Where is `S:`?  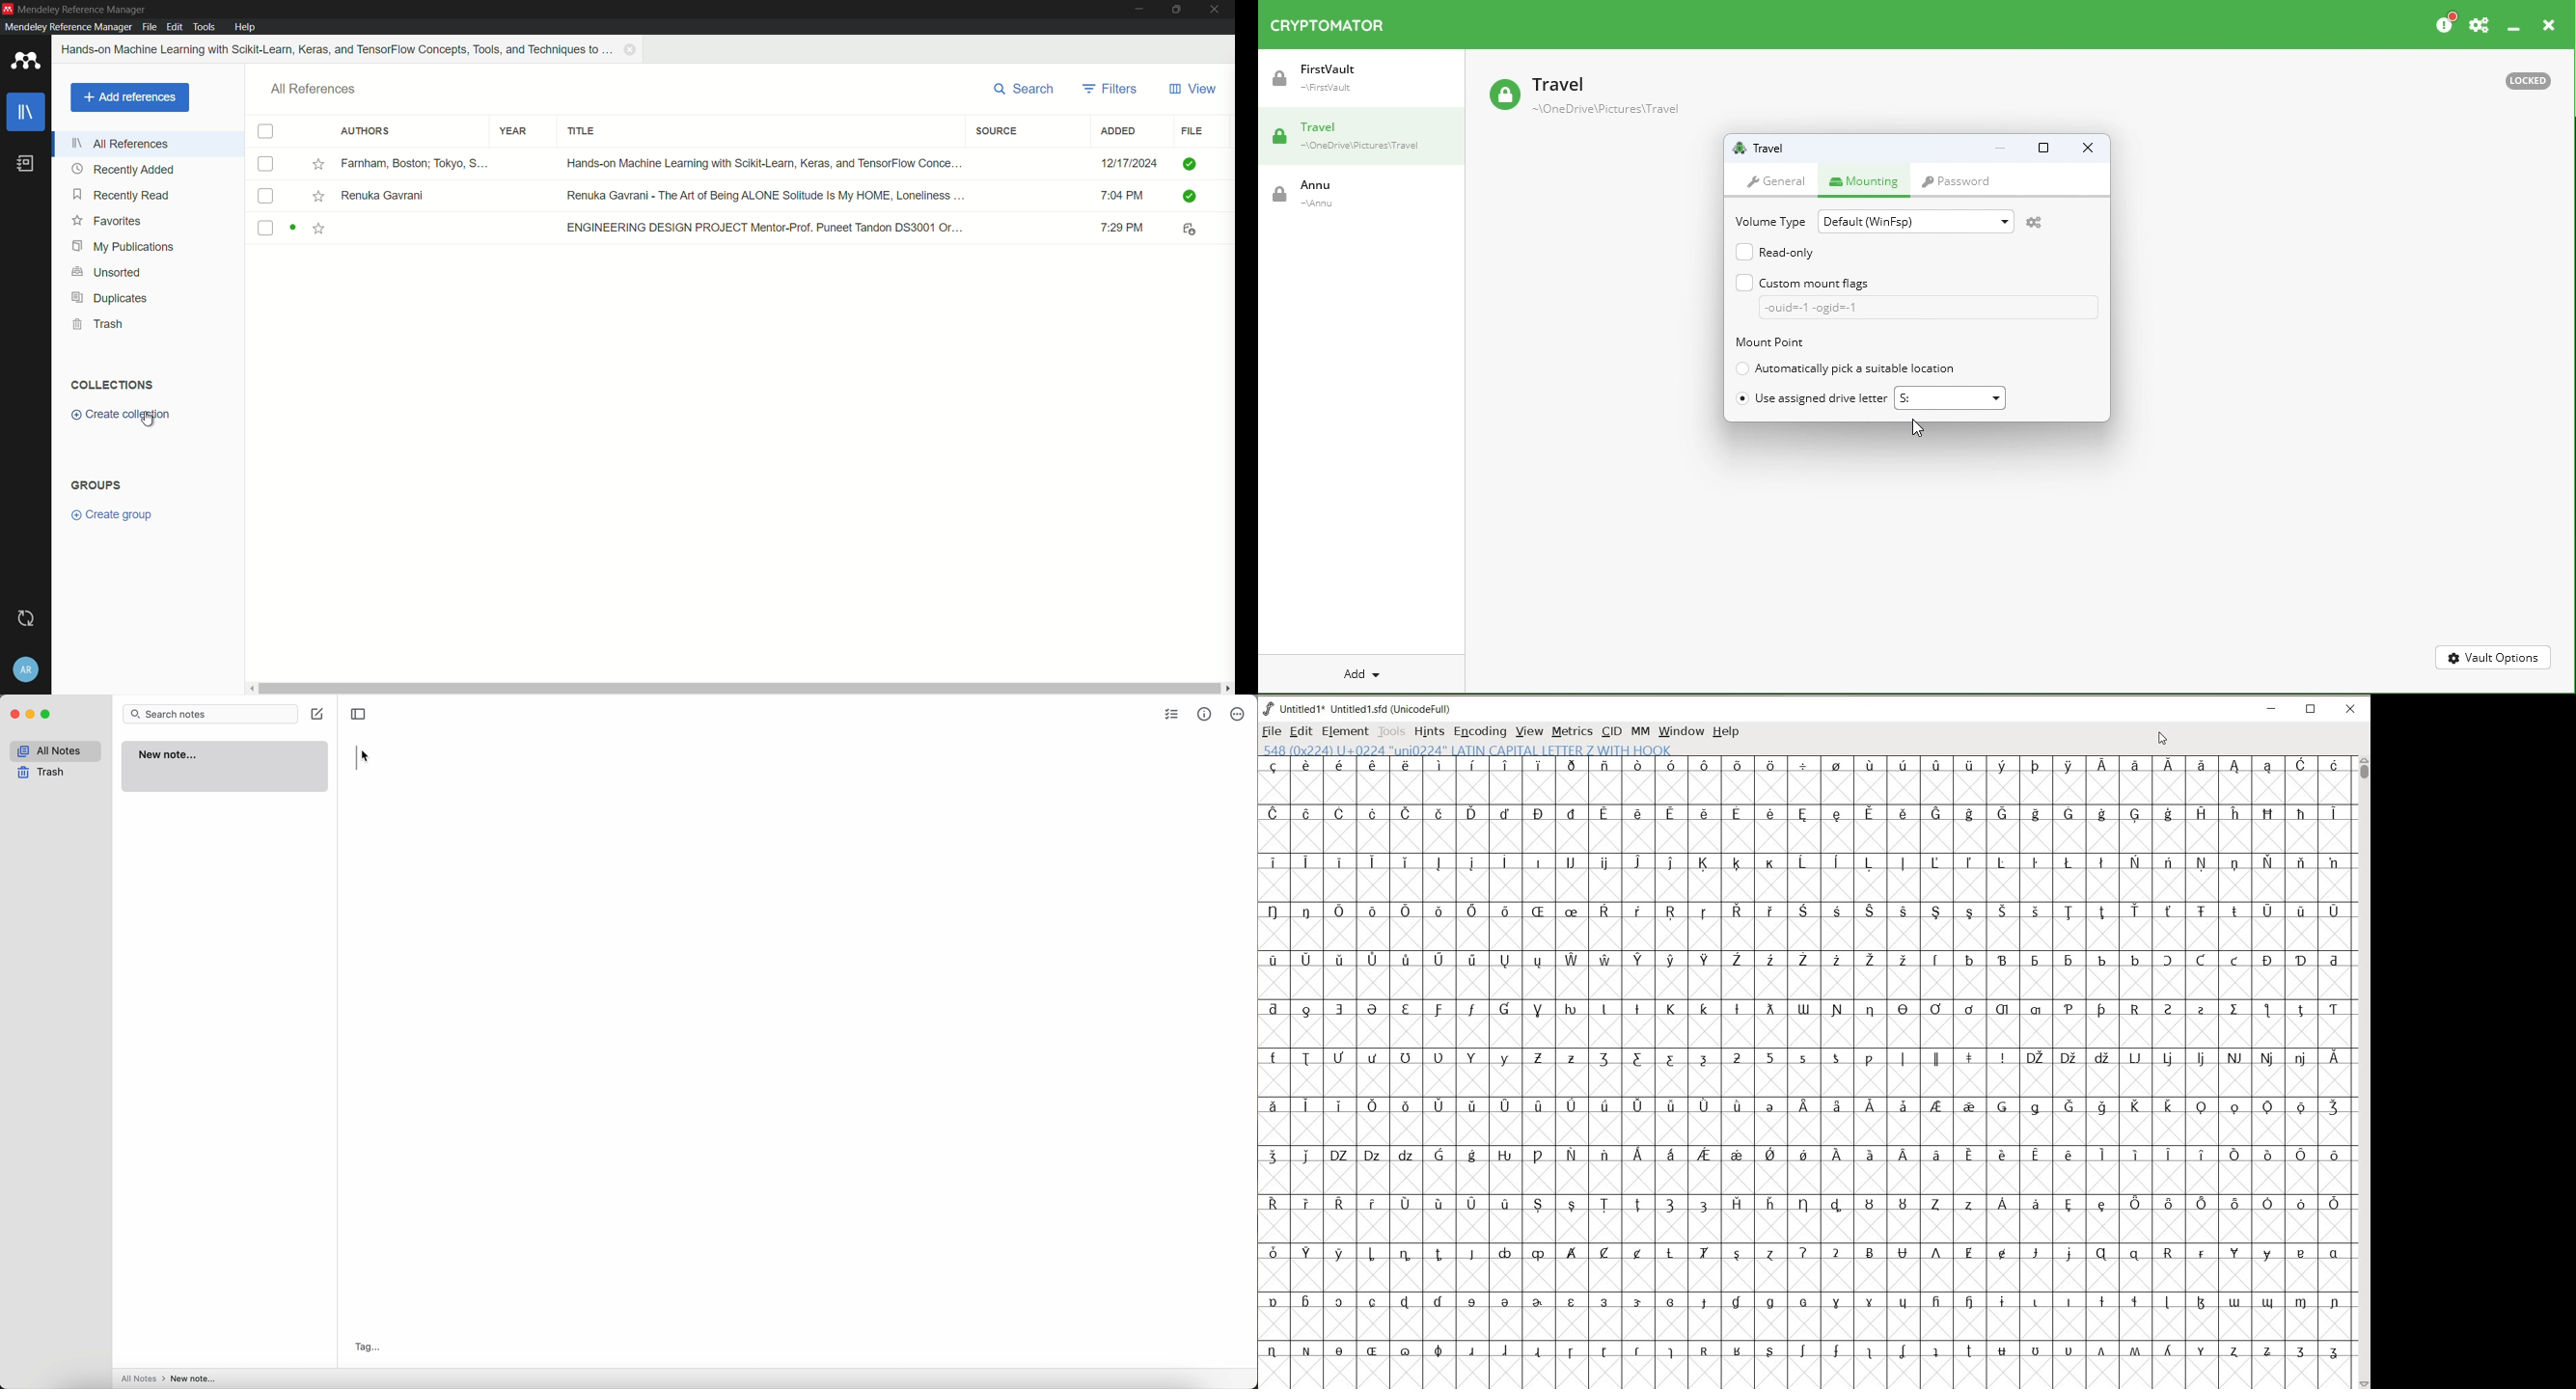 S: is located at coordinates (1954, 396).